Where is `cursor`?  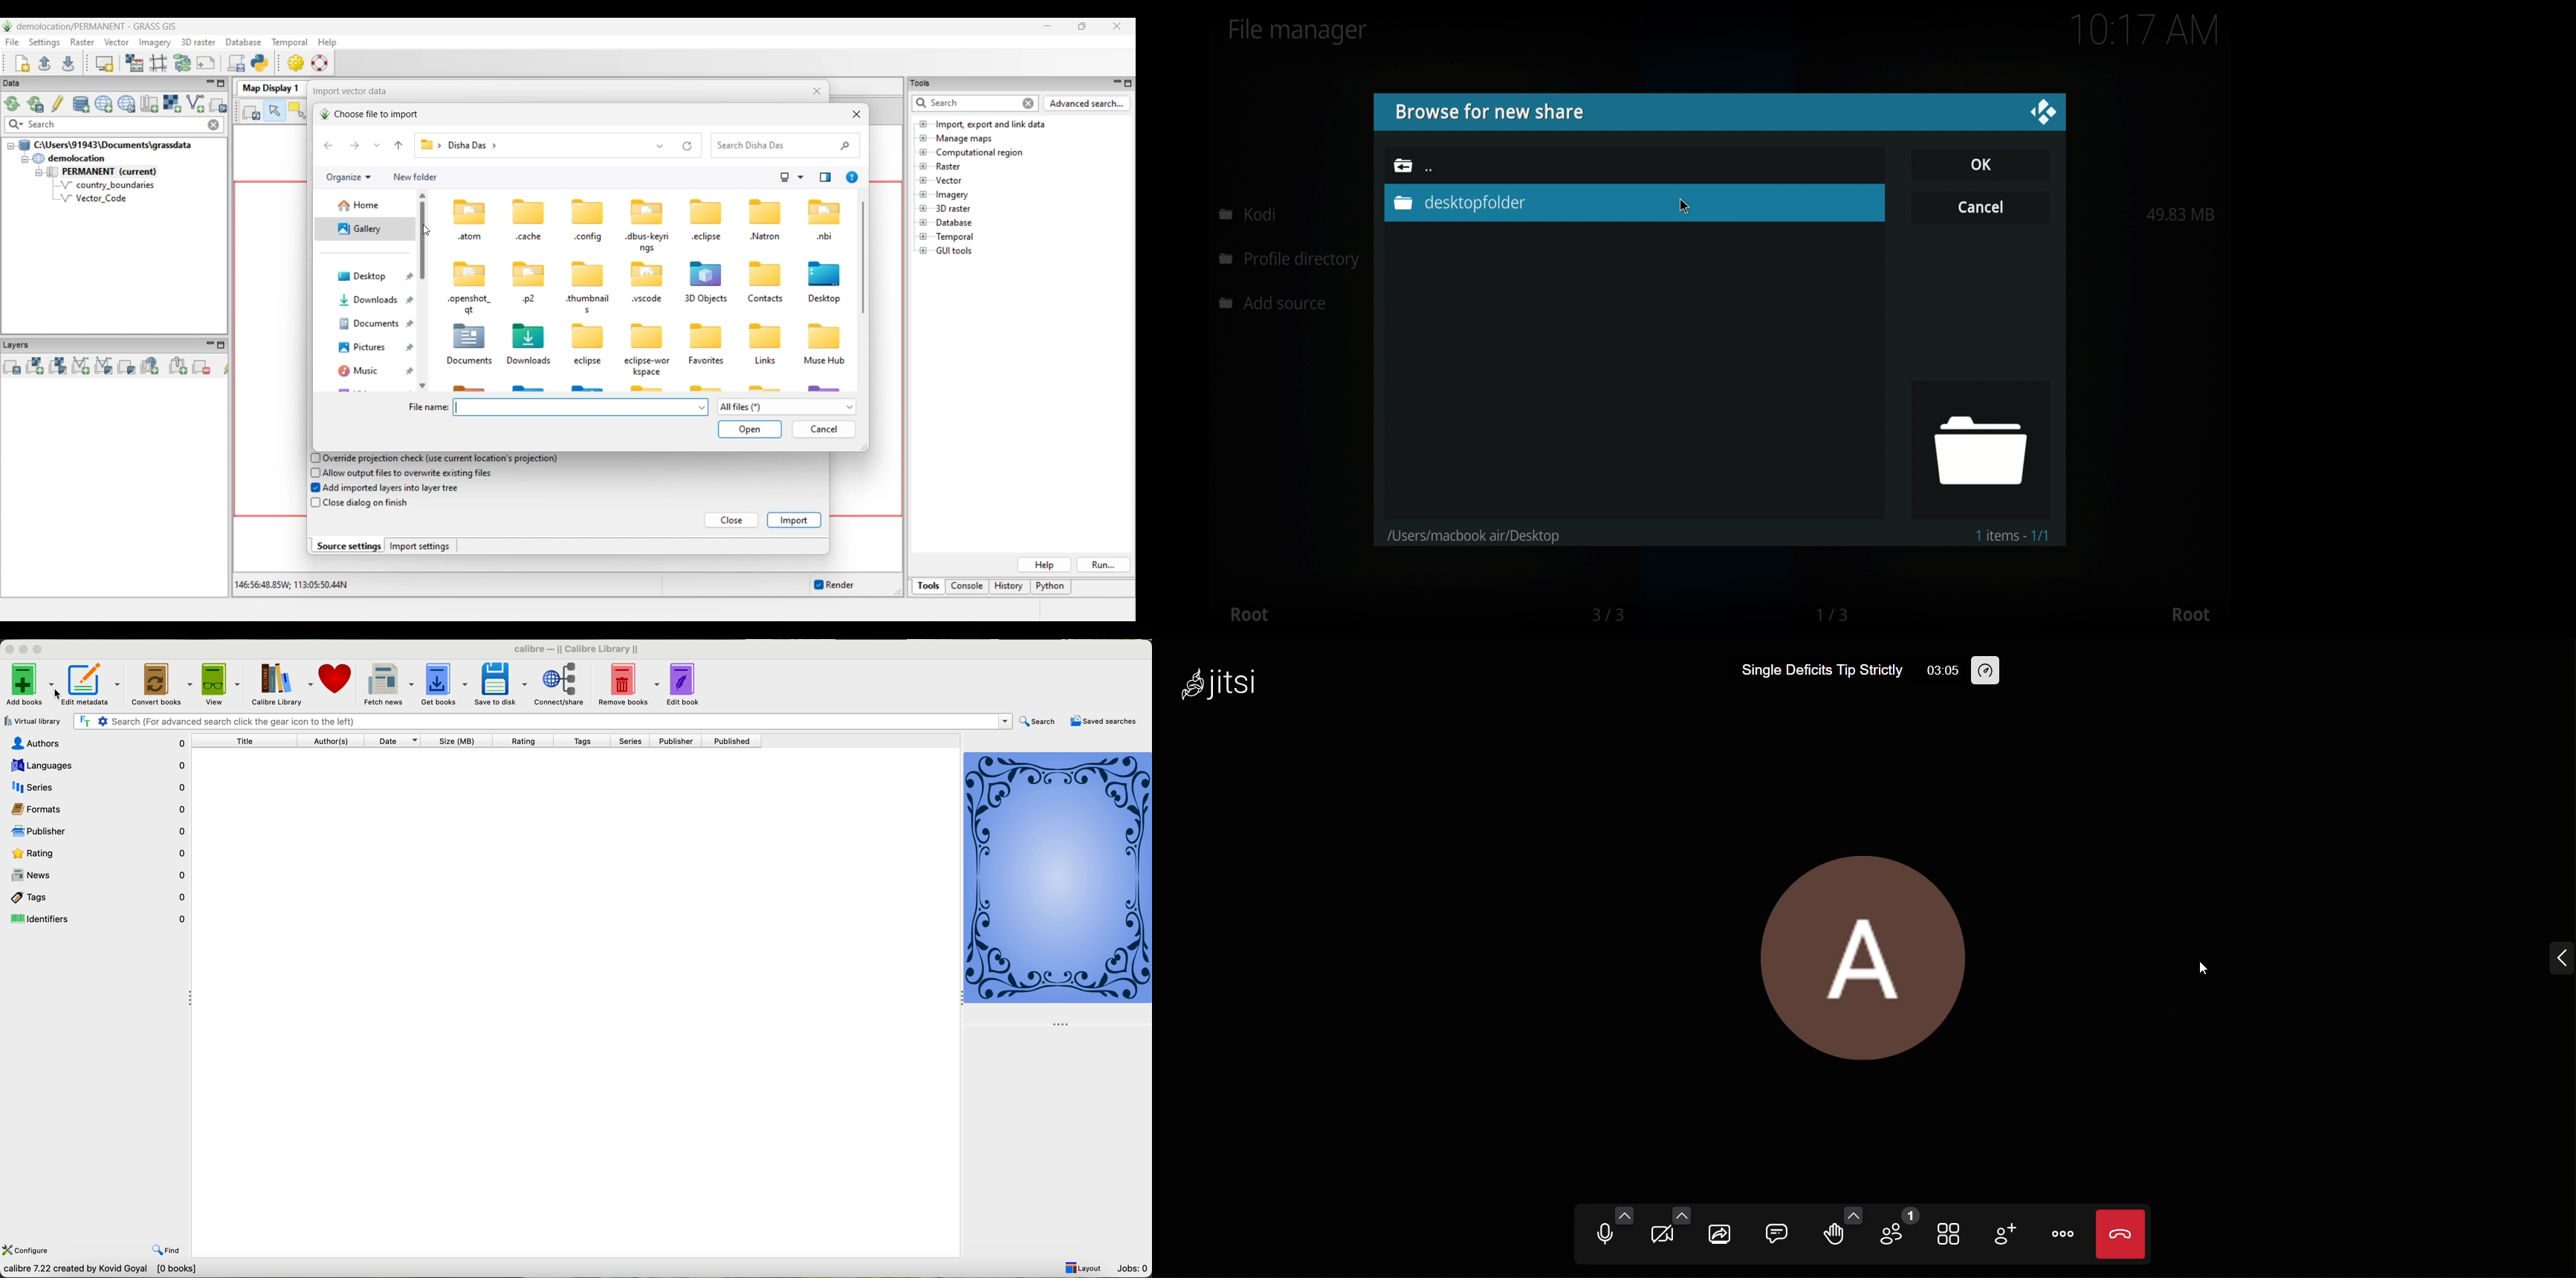 cursor is located at coordinates (1685, 207).